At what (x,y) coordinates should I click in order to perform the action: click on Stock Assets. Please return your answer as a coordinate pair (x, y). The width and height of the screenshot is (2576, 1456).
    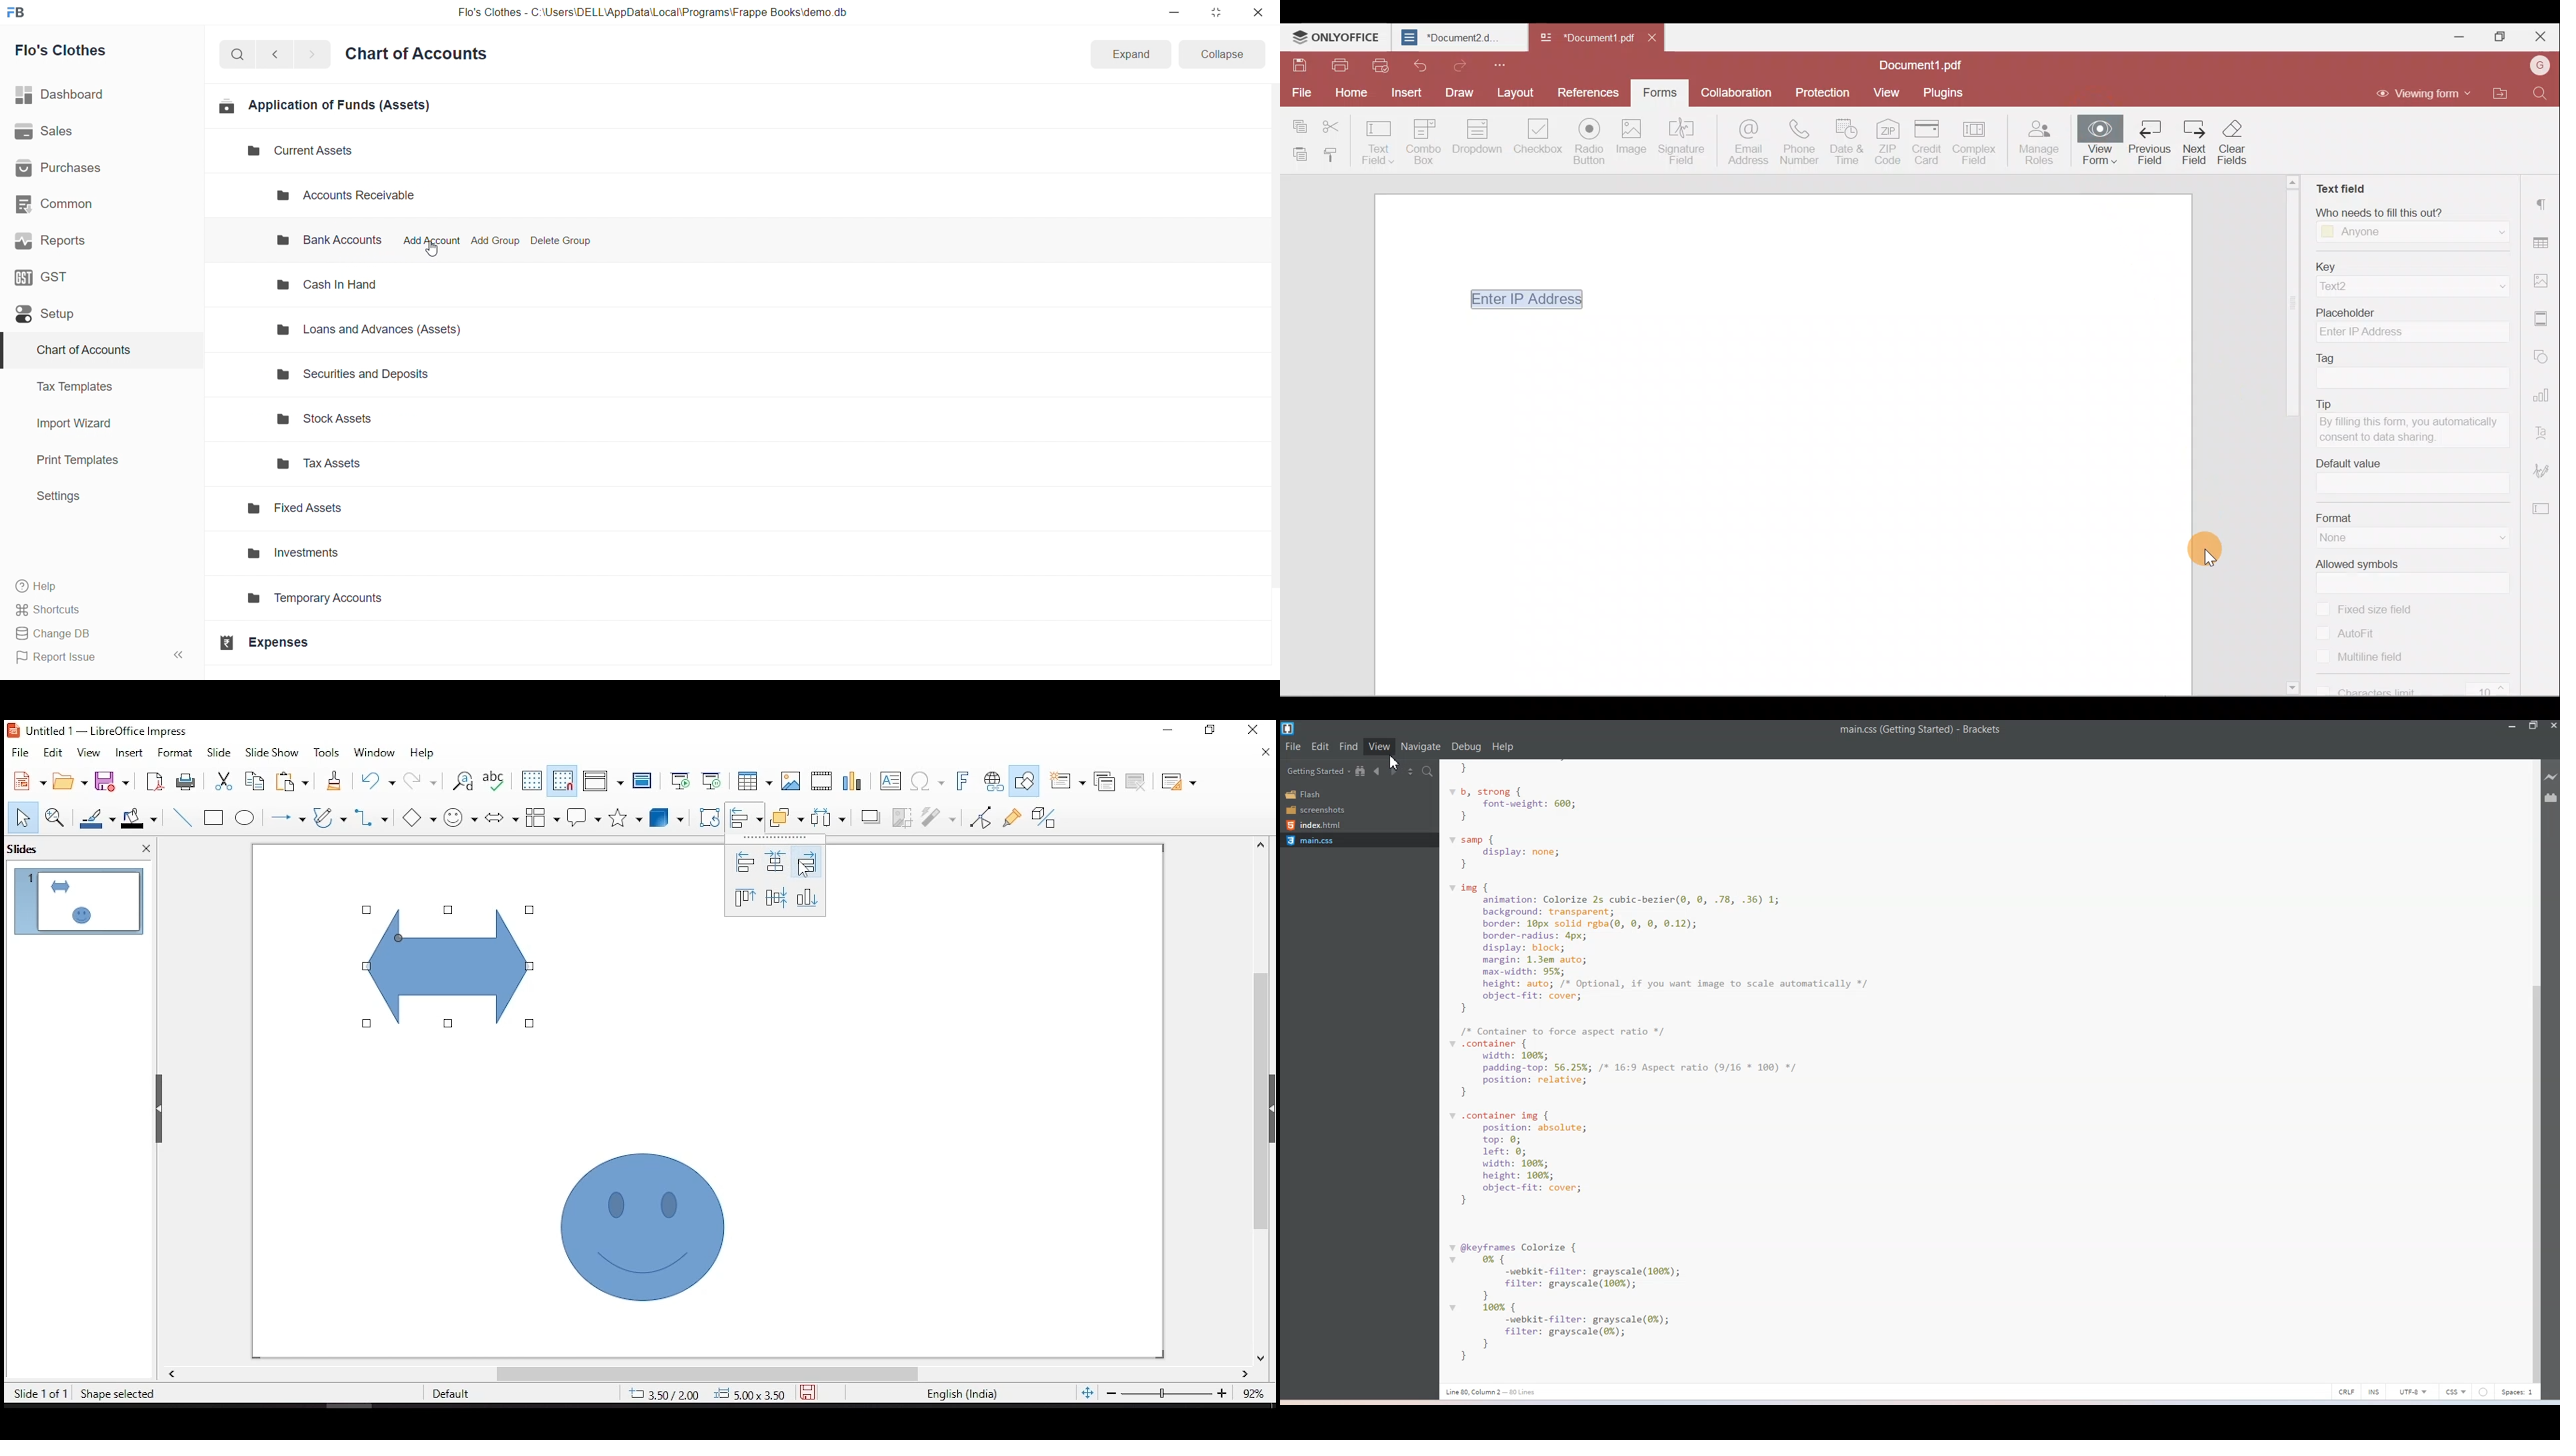
    Looking at the image, I should click on (381, 421).